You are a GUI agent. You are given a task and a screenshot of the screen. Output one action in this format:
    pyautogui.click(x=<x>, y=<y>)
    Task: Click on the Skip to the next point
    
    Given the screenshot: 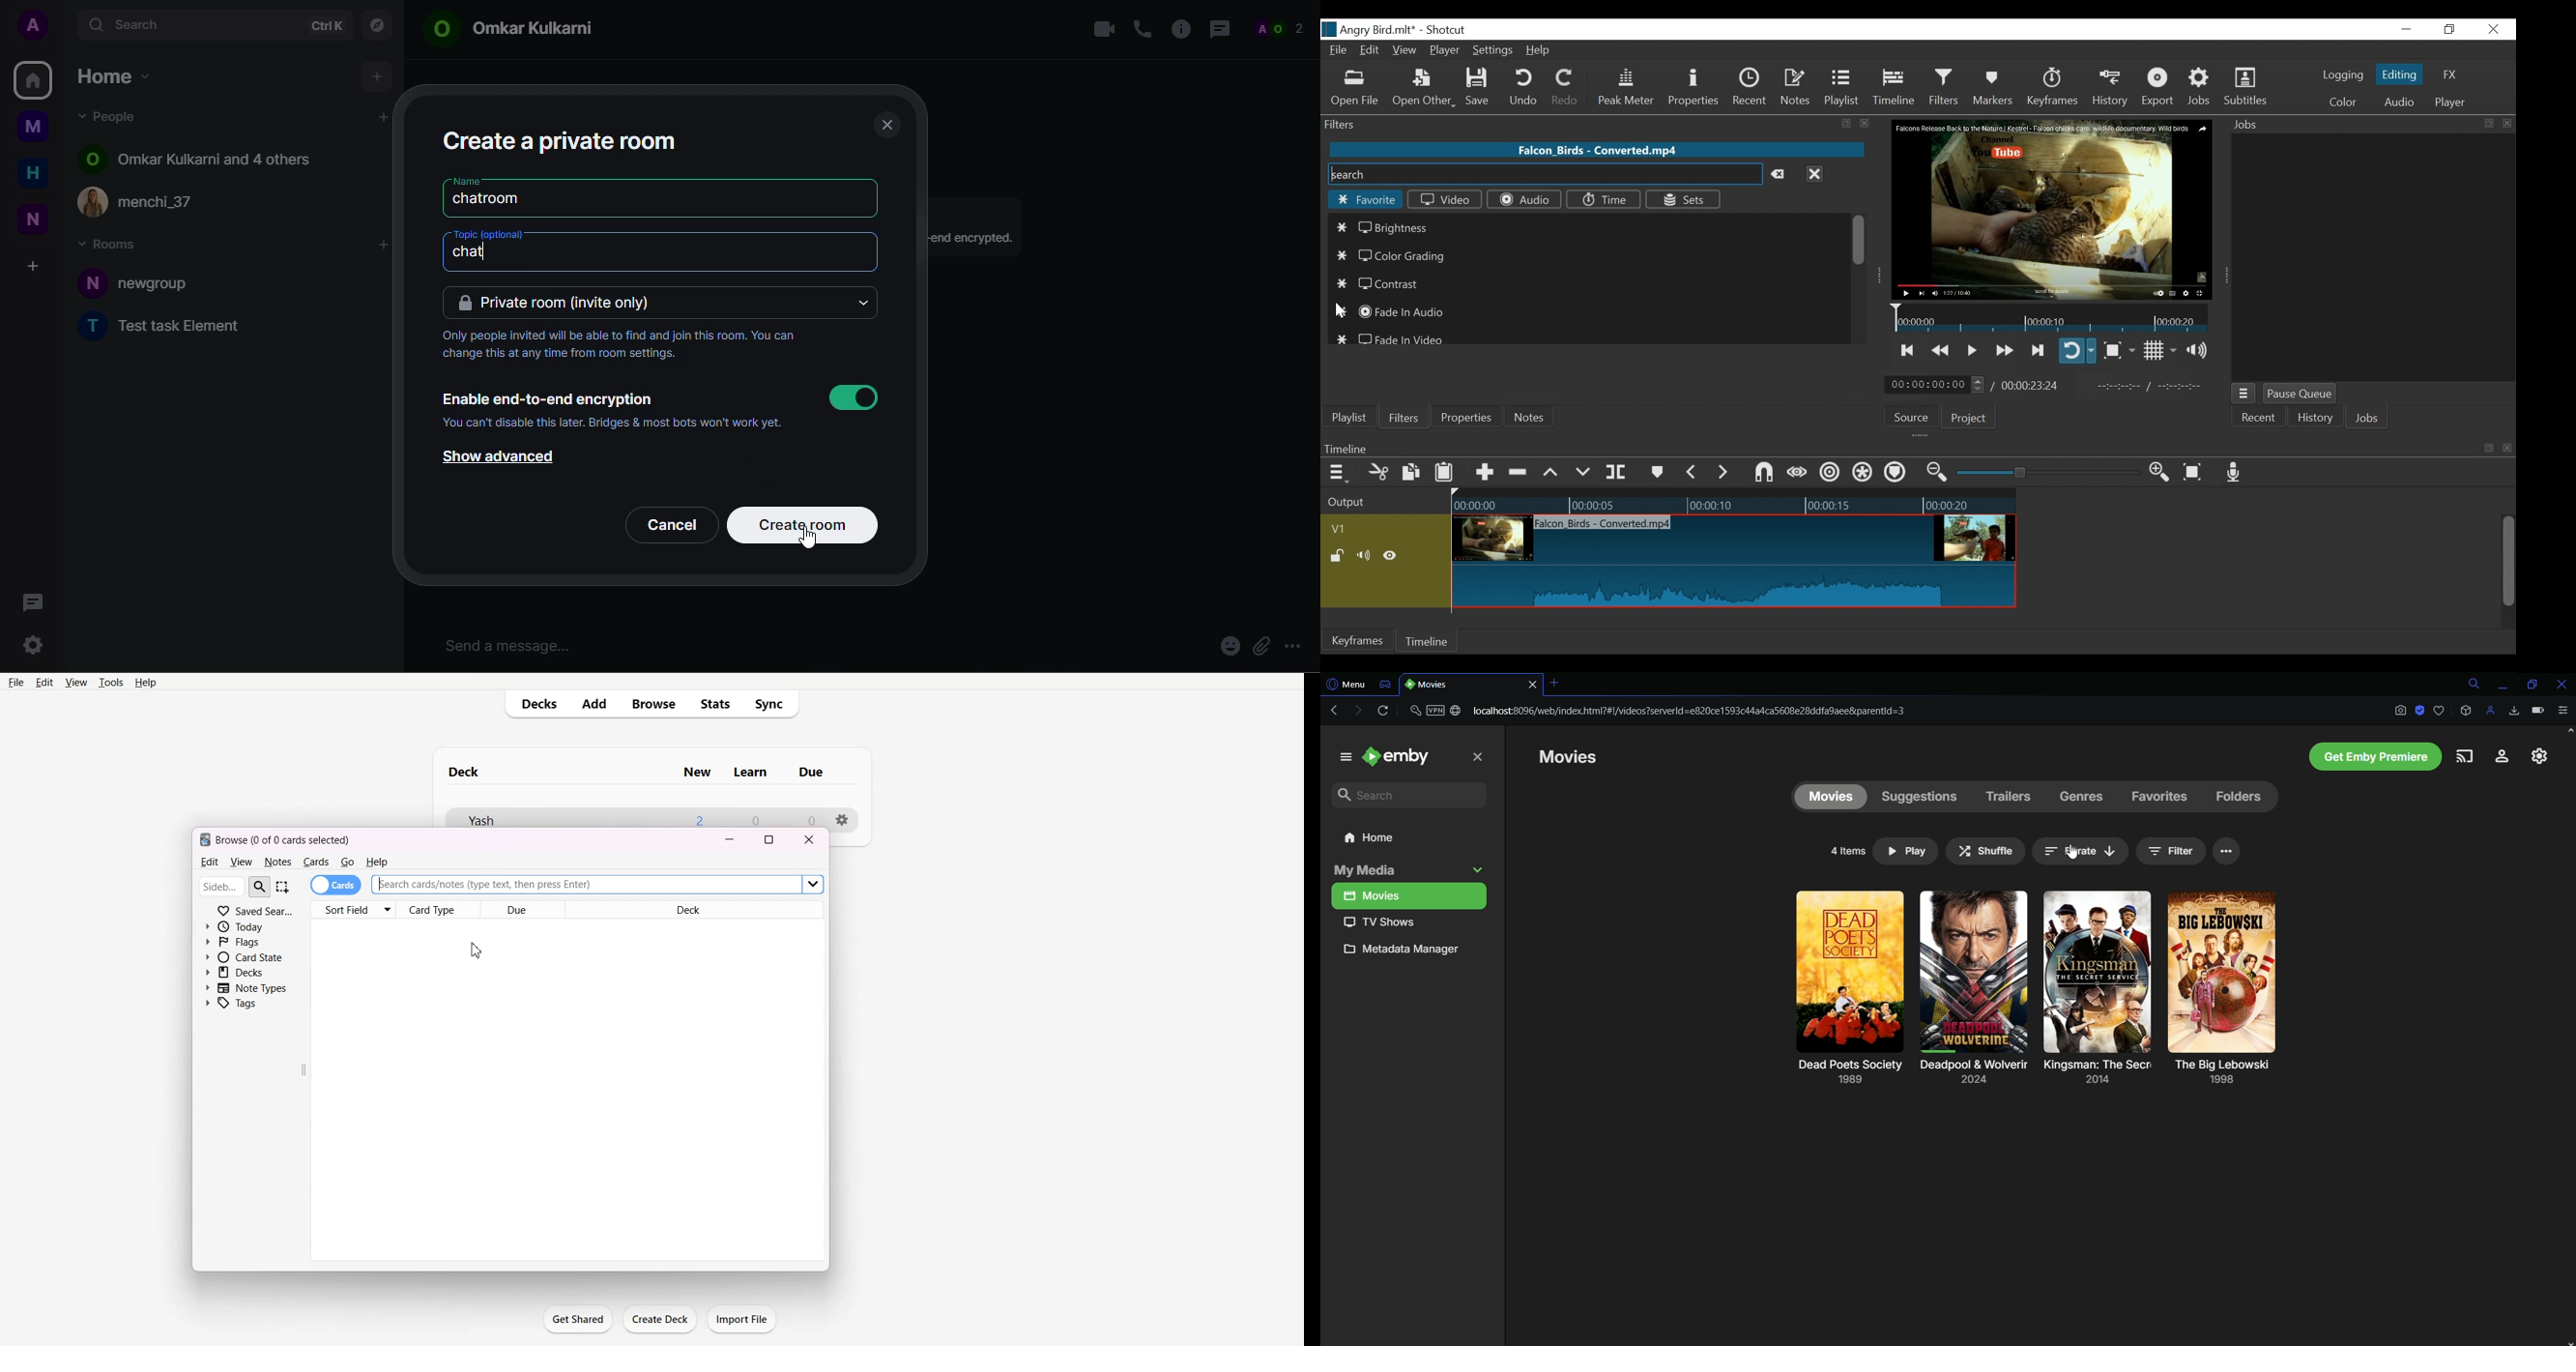 What is the action you would take?
    pyautogui.click(x=2039, y=351)
    